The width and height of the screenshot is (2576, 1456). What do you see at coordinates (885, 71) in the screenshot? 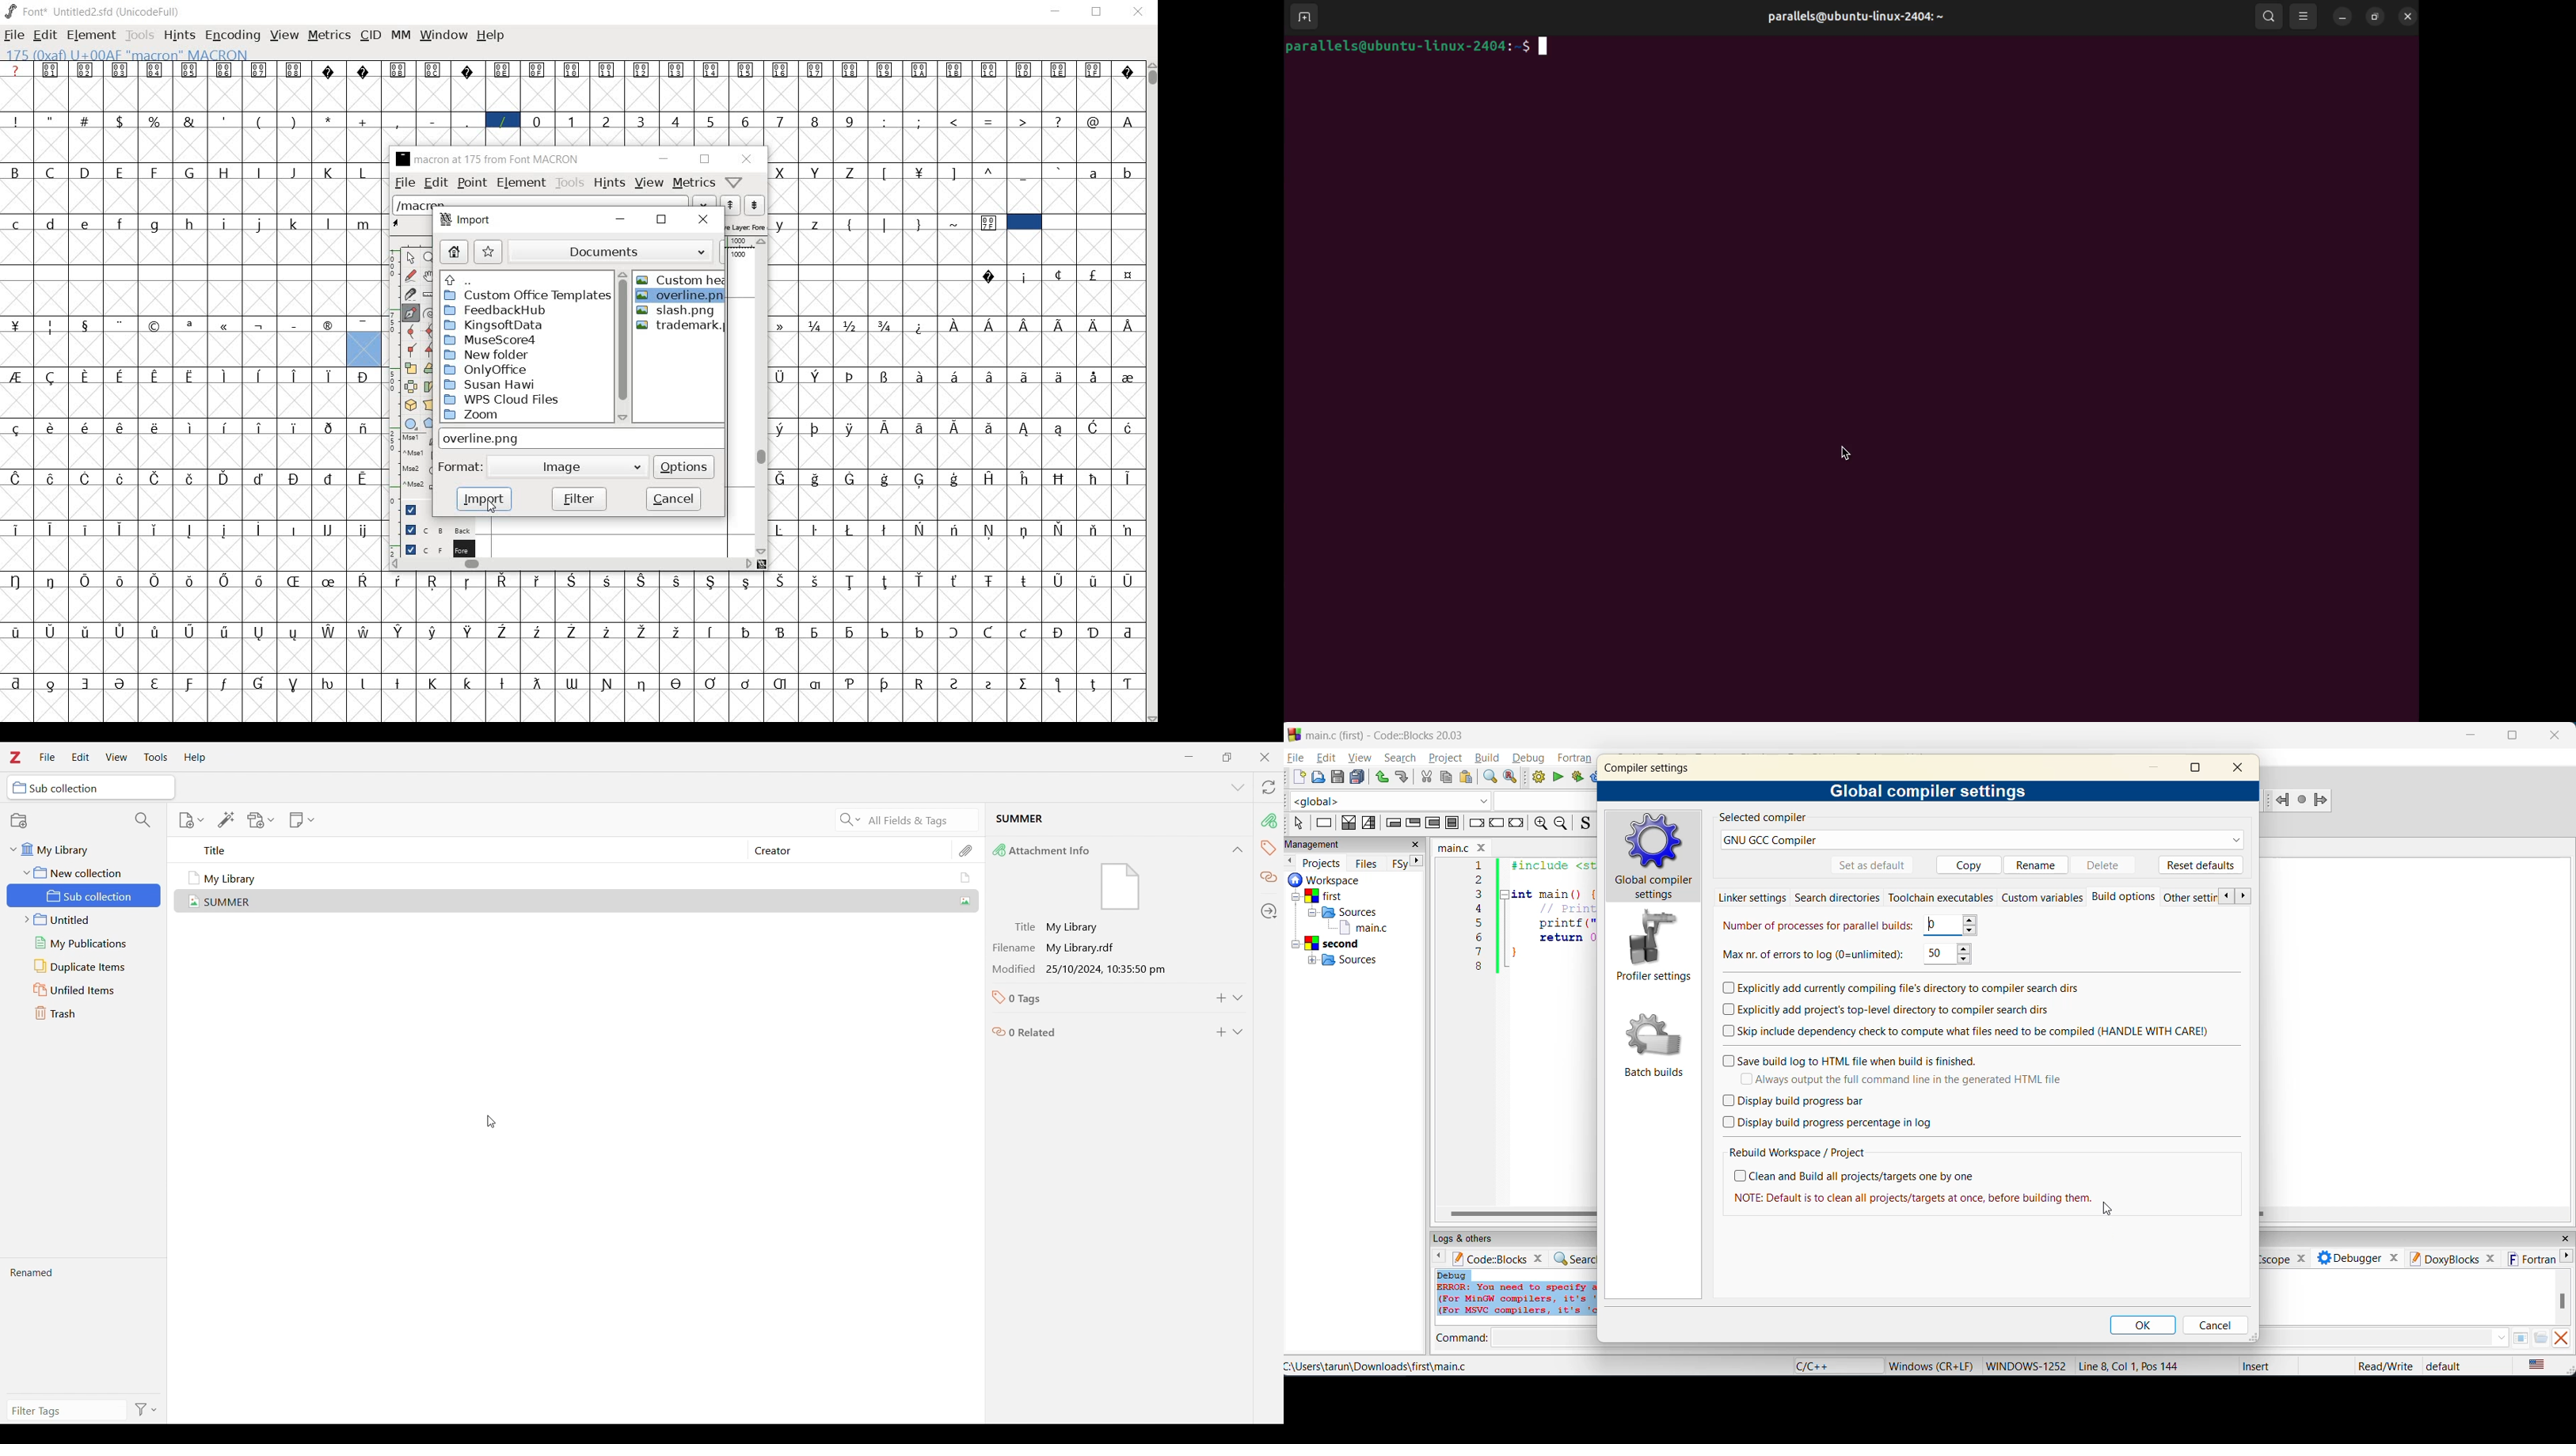
I see `Symbol` at bounding box center [885, 71].